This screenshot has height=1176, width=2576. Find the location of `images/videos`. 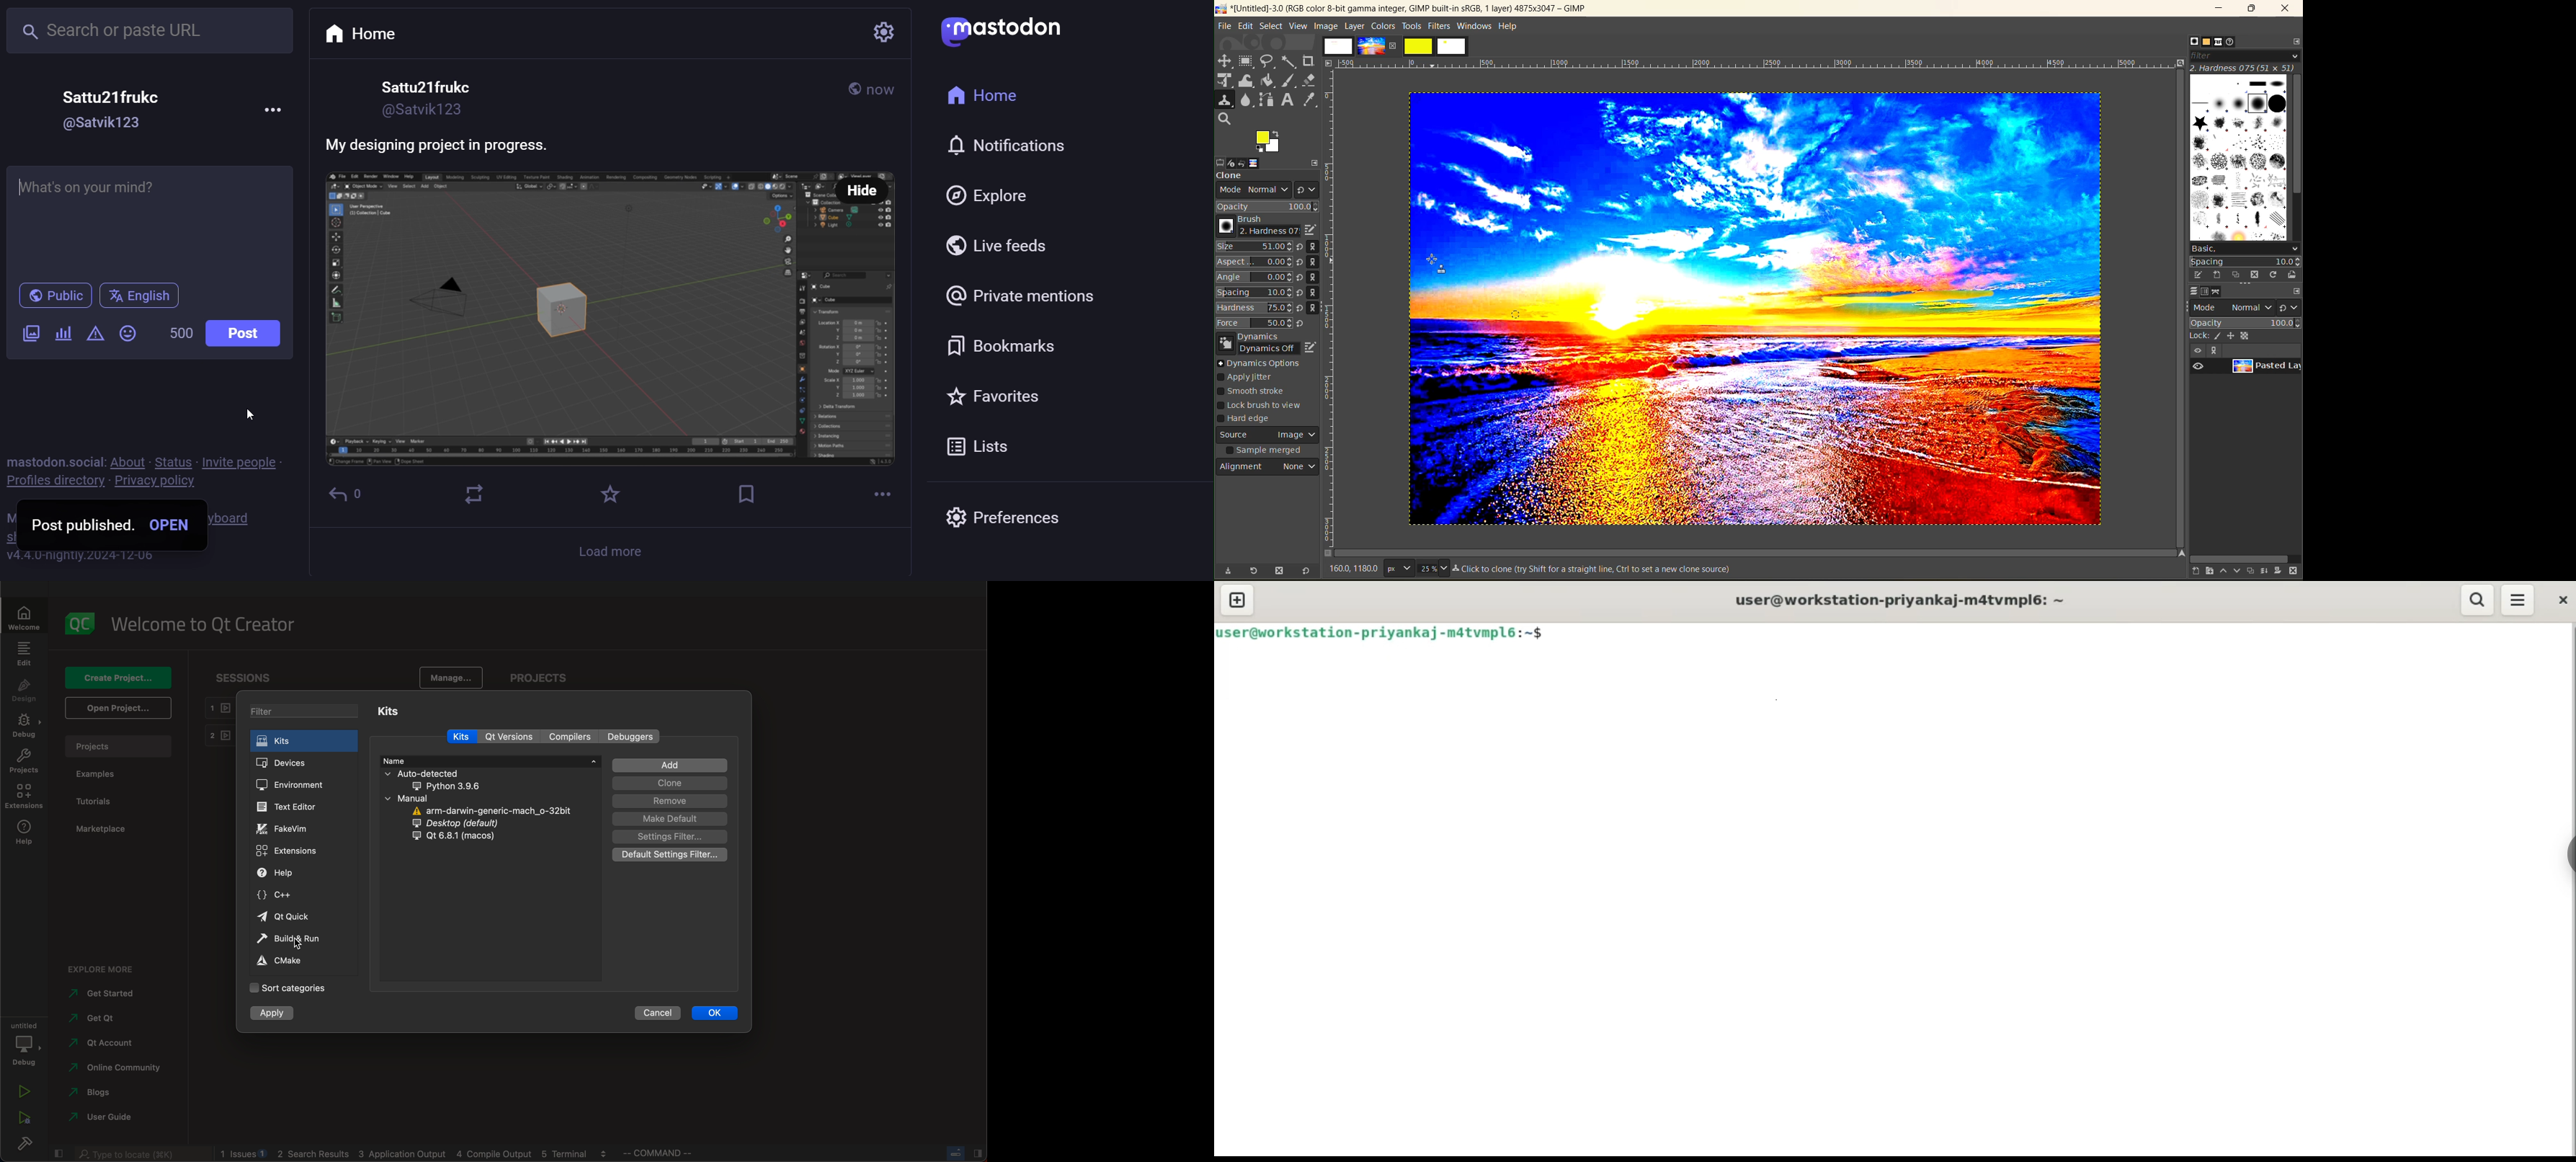

images/videos is located at coordinates (28, 334).